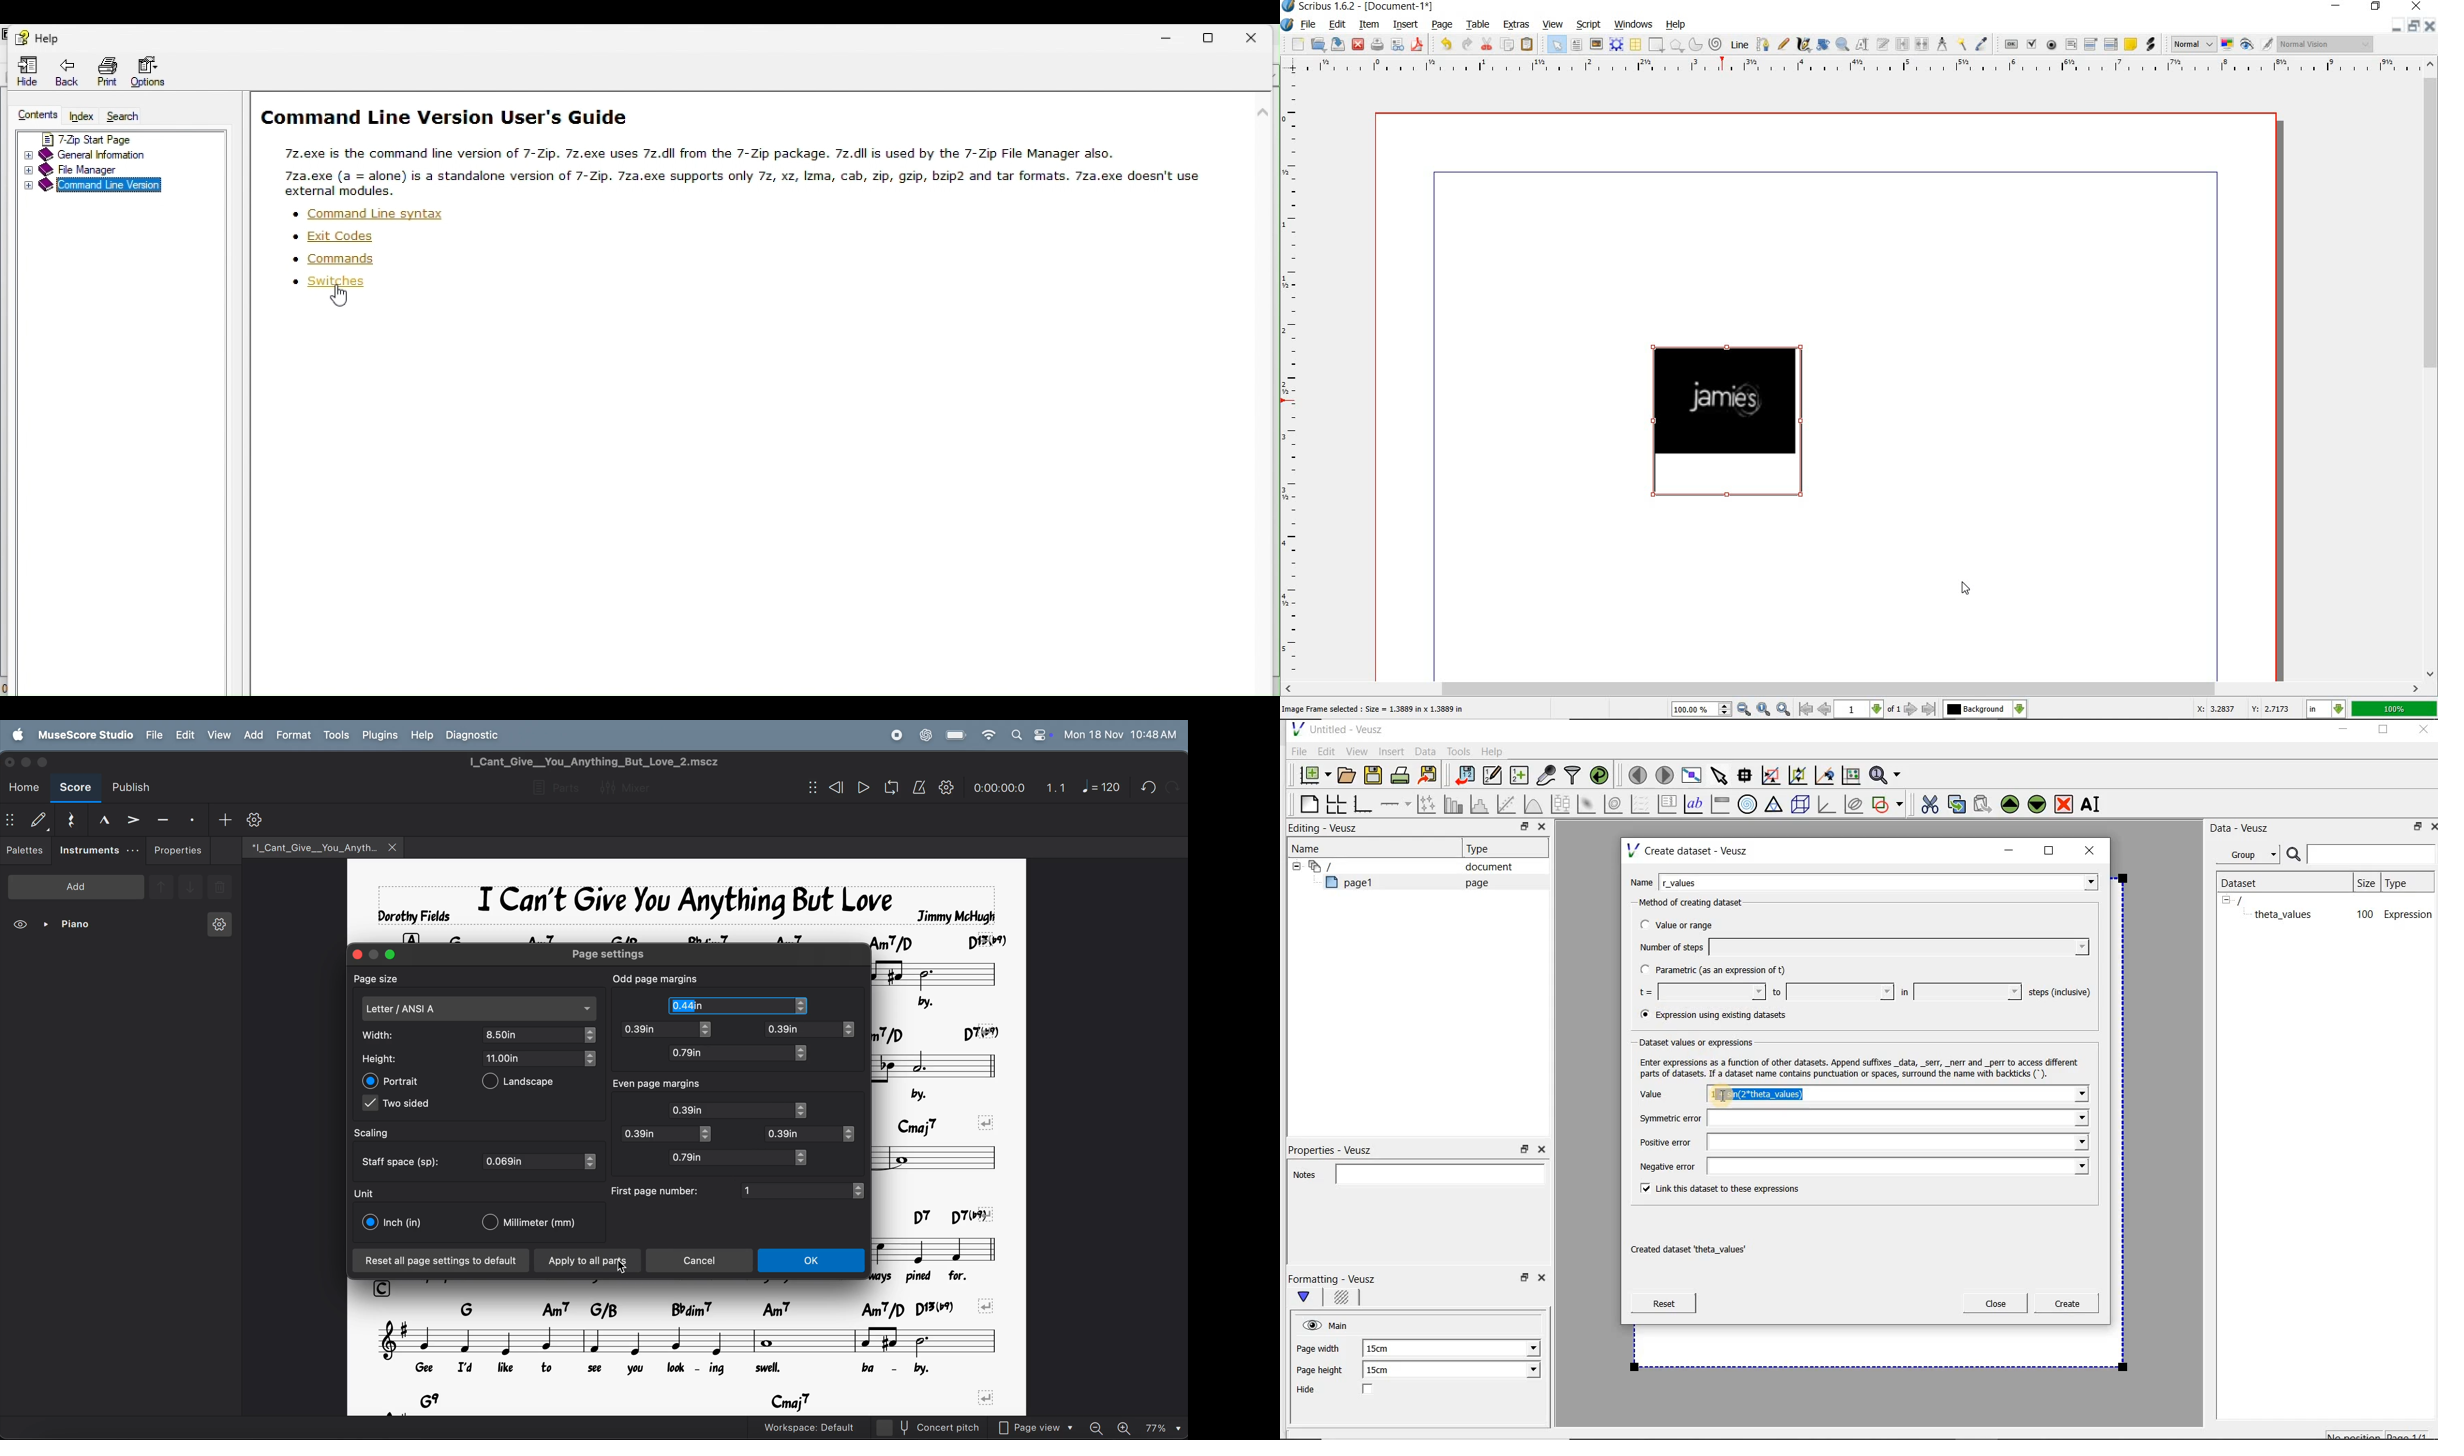 Image resolution: width=2464 pixels, height=1456 pixels. Describe the element at coordinates (732, 1110) in the screenshot. I see `0.39in` at that location.